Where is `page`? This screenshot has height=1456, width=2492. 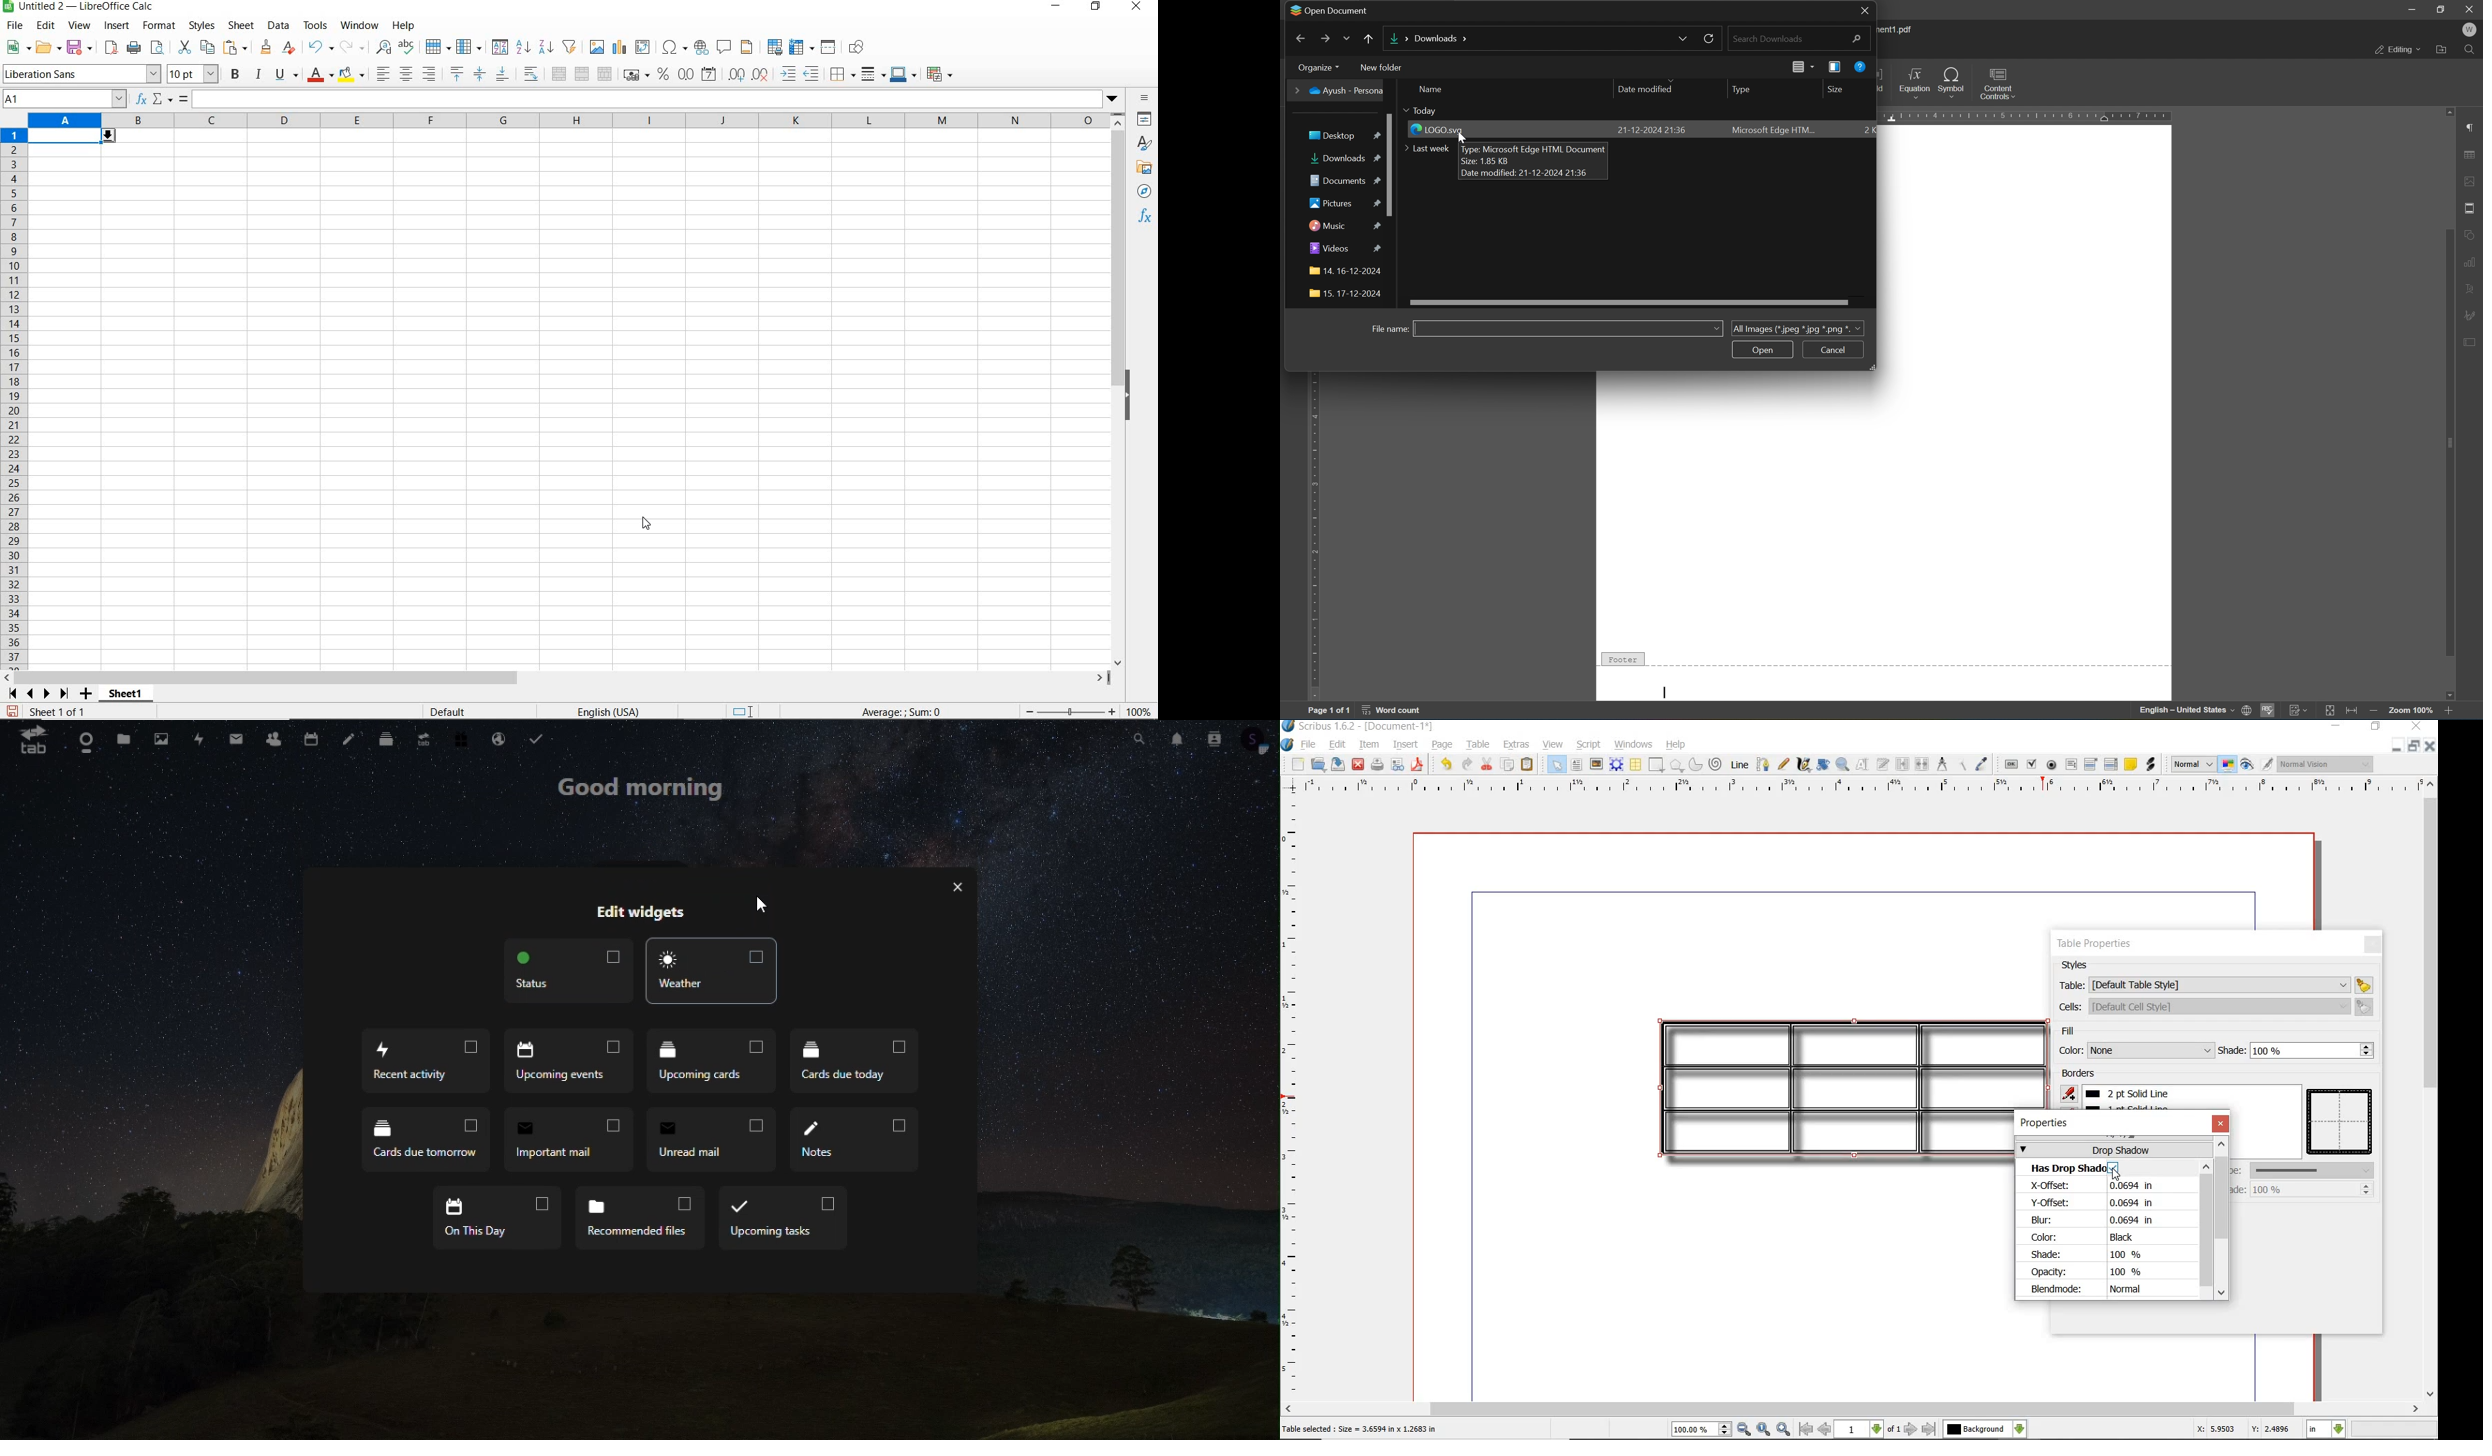 page is located at coordinates (1443, 746).